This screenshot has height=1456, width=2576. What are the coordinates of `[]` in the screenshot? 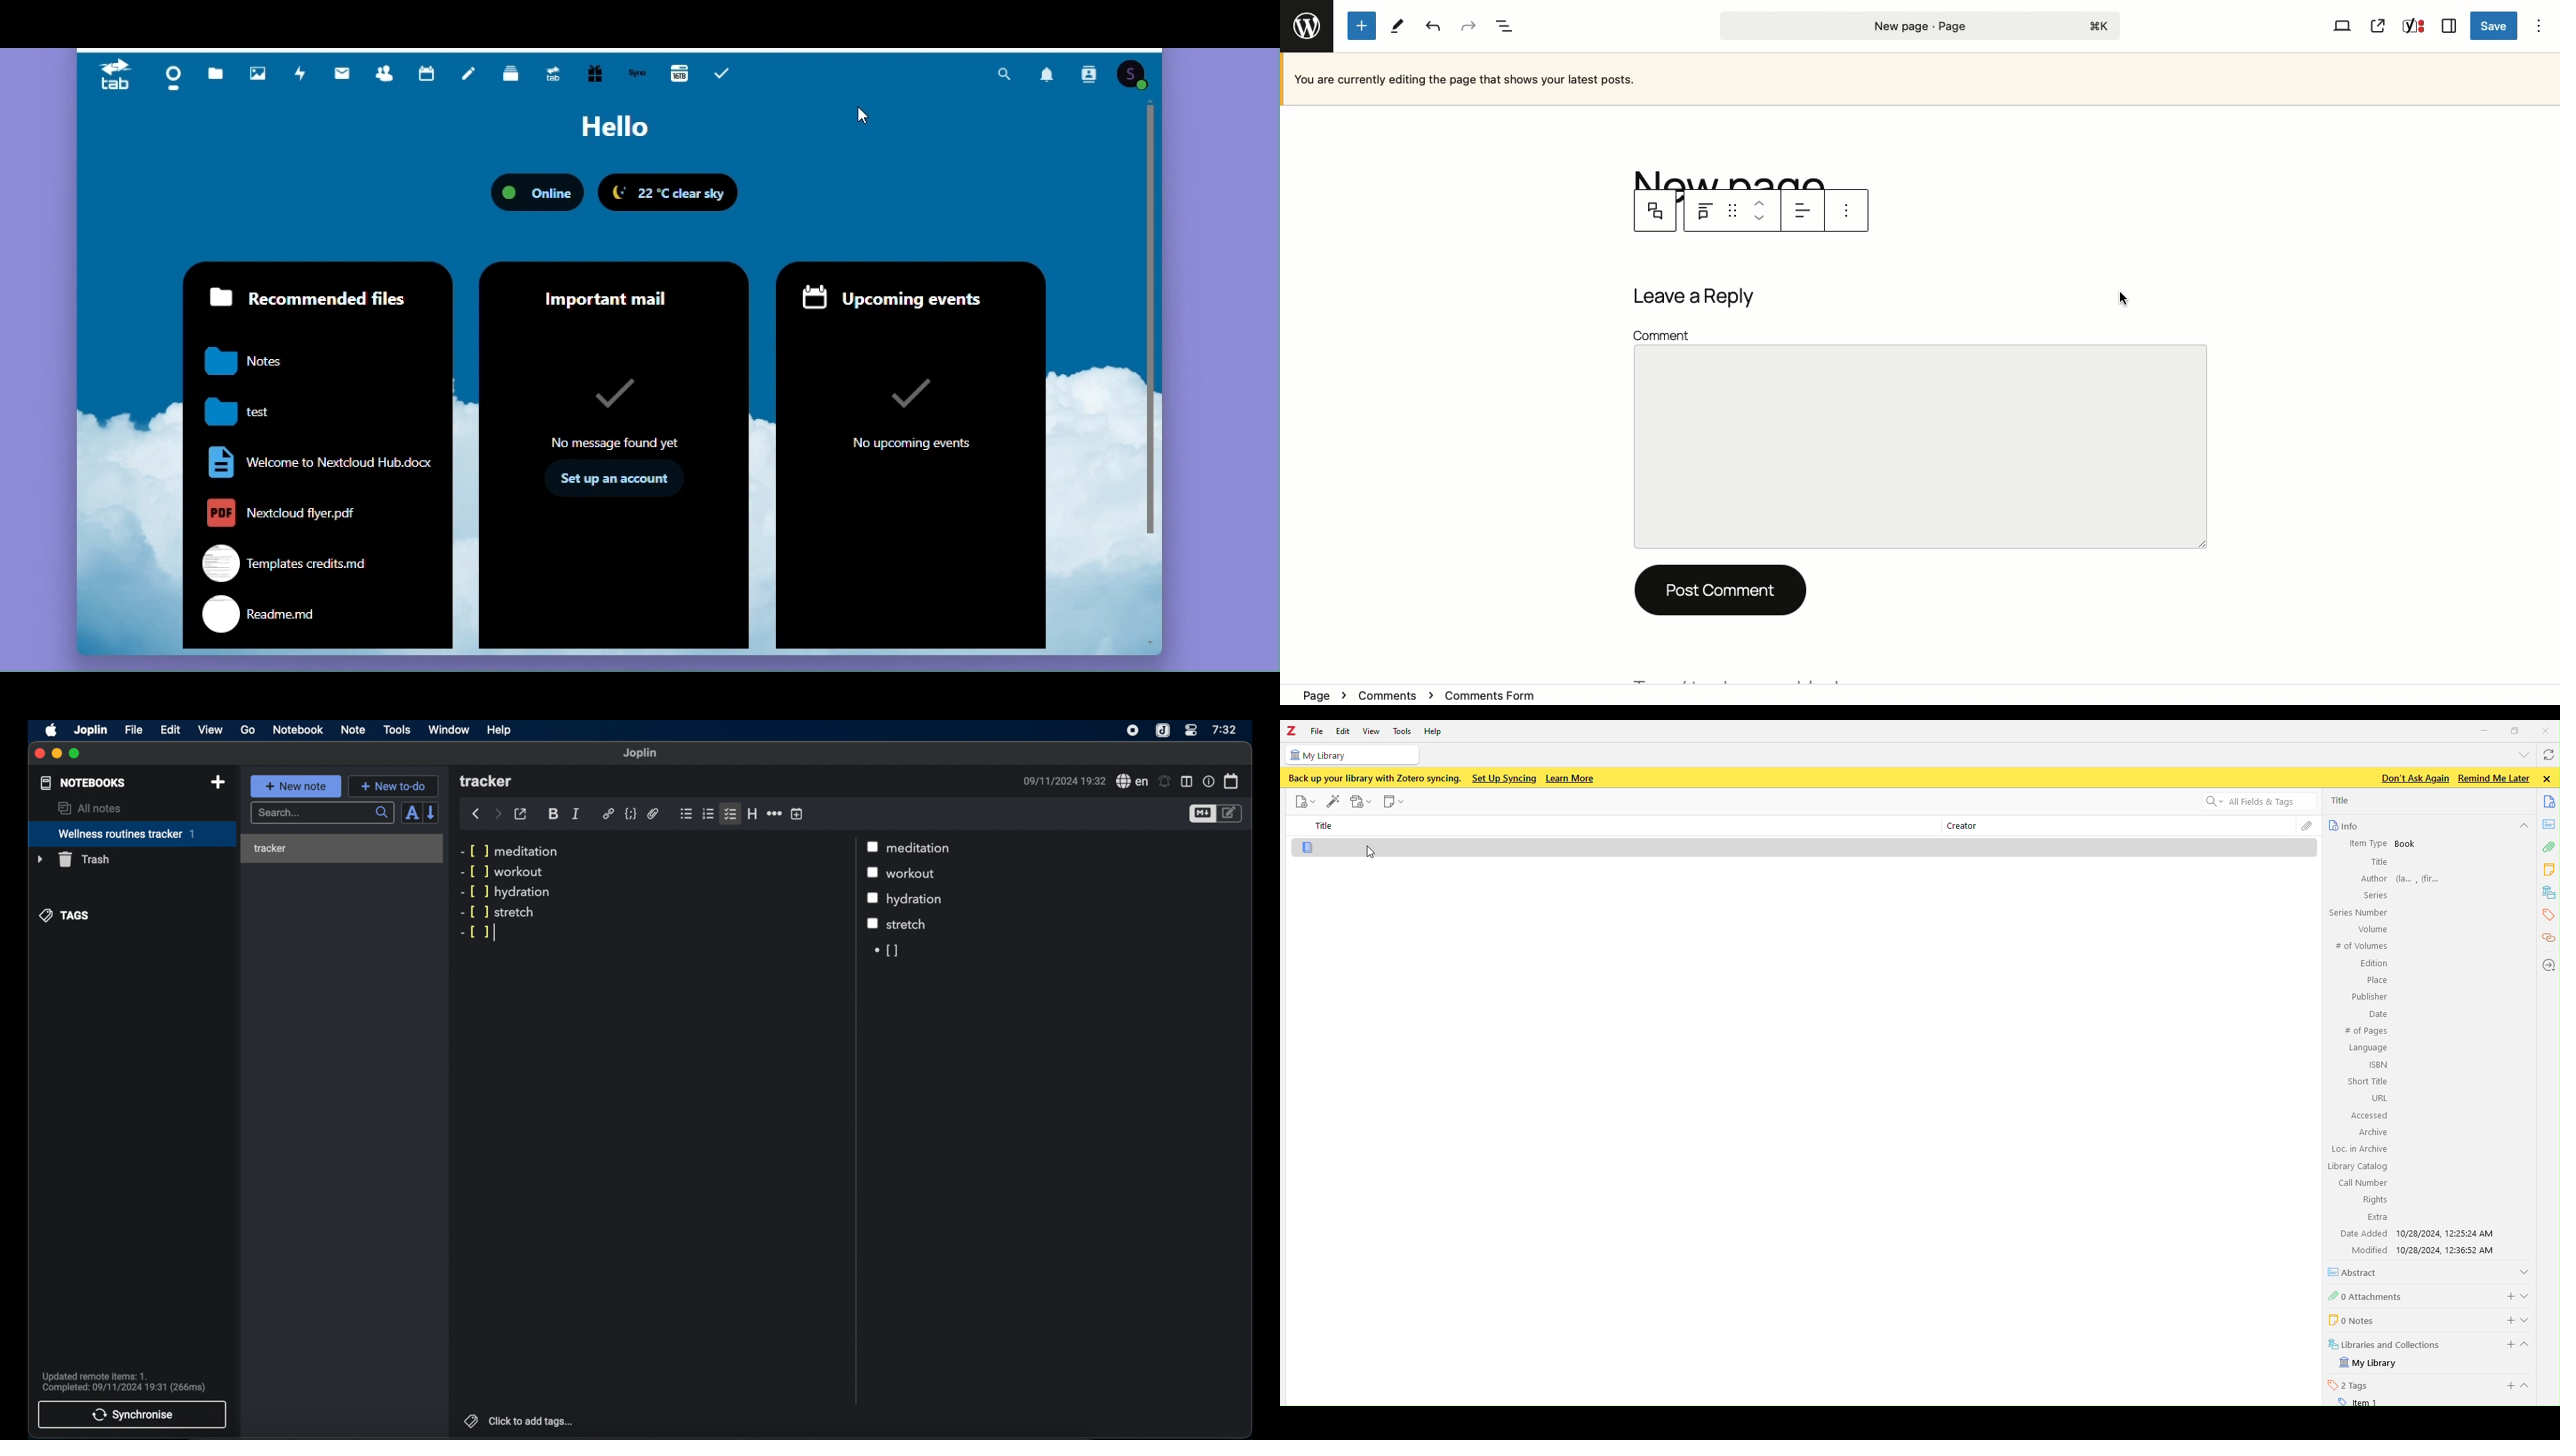 It's located at (885, 949).